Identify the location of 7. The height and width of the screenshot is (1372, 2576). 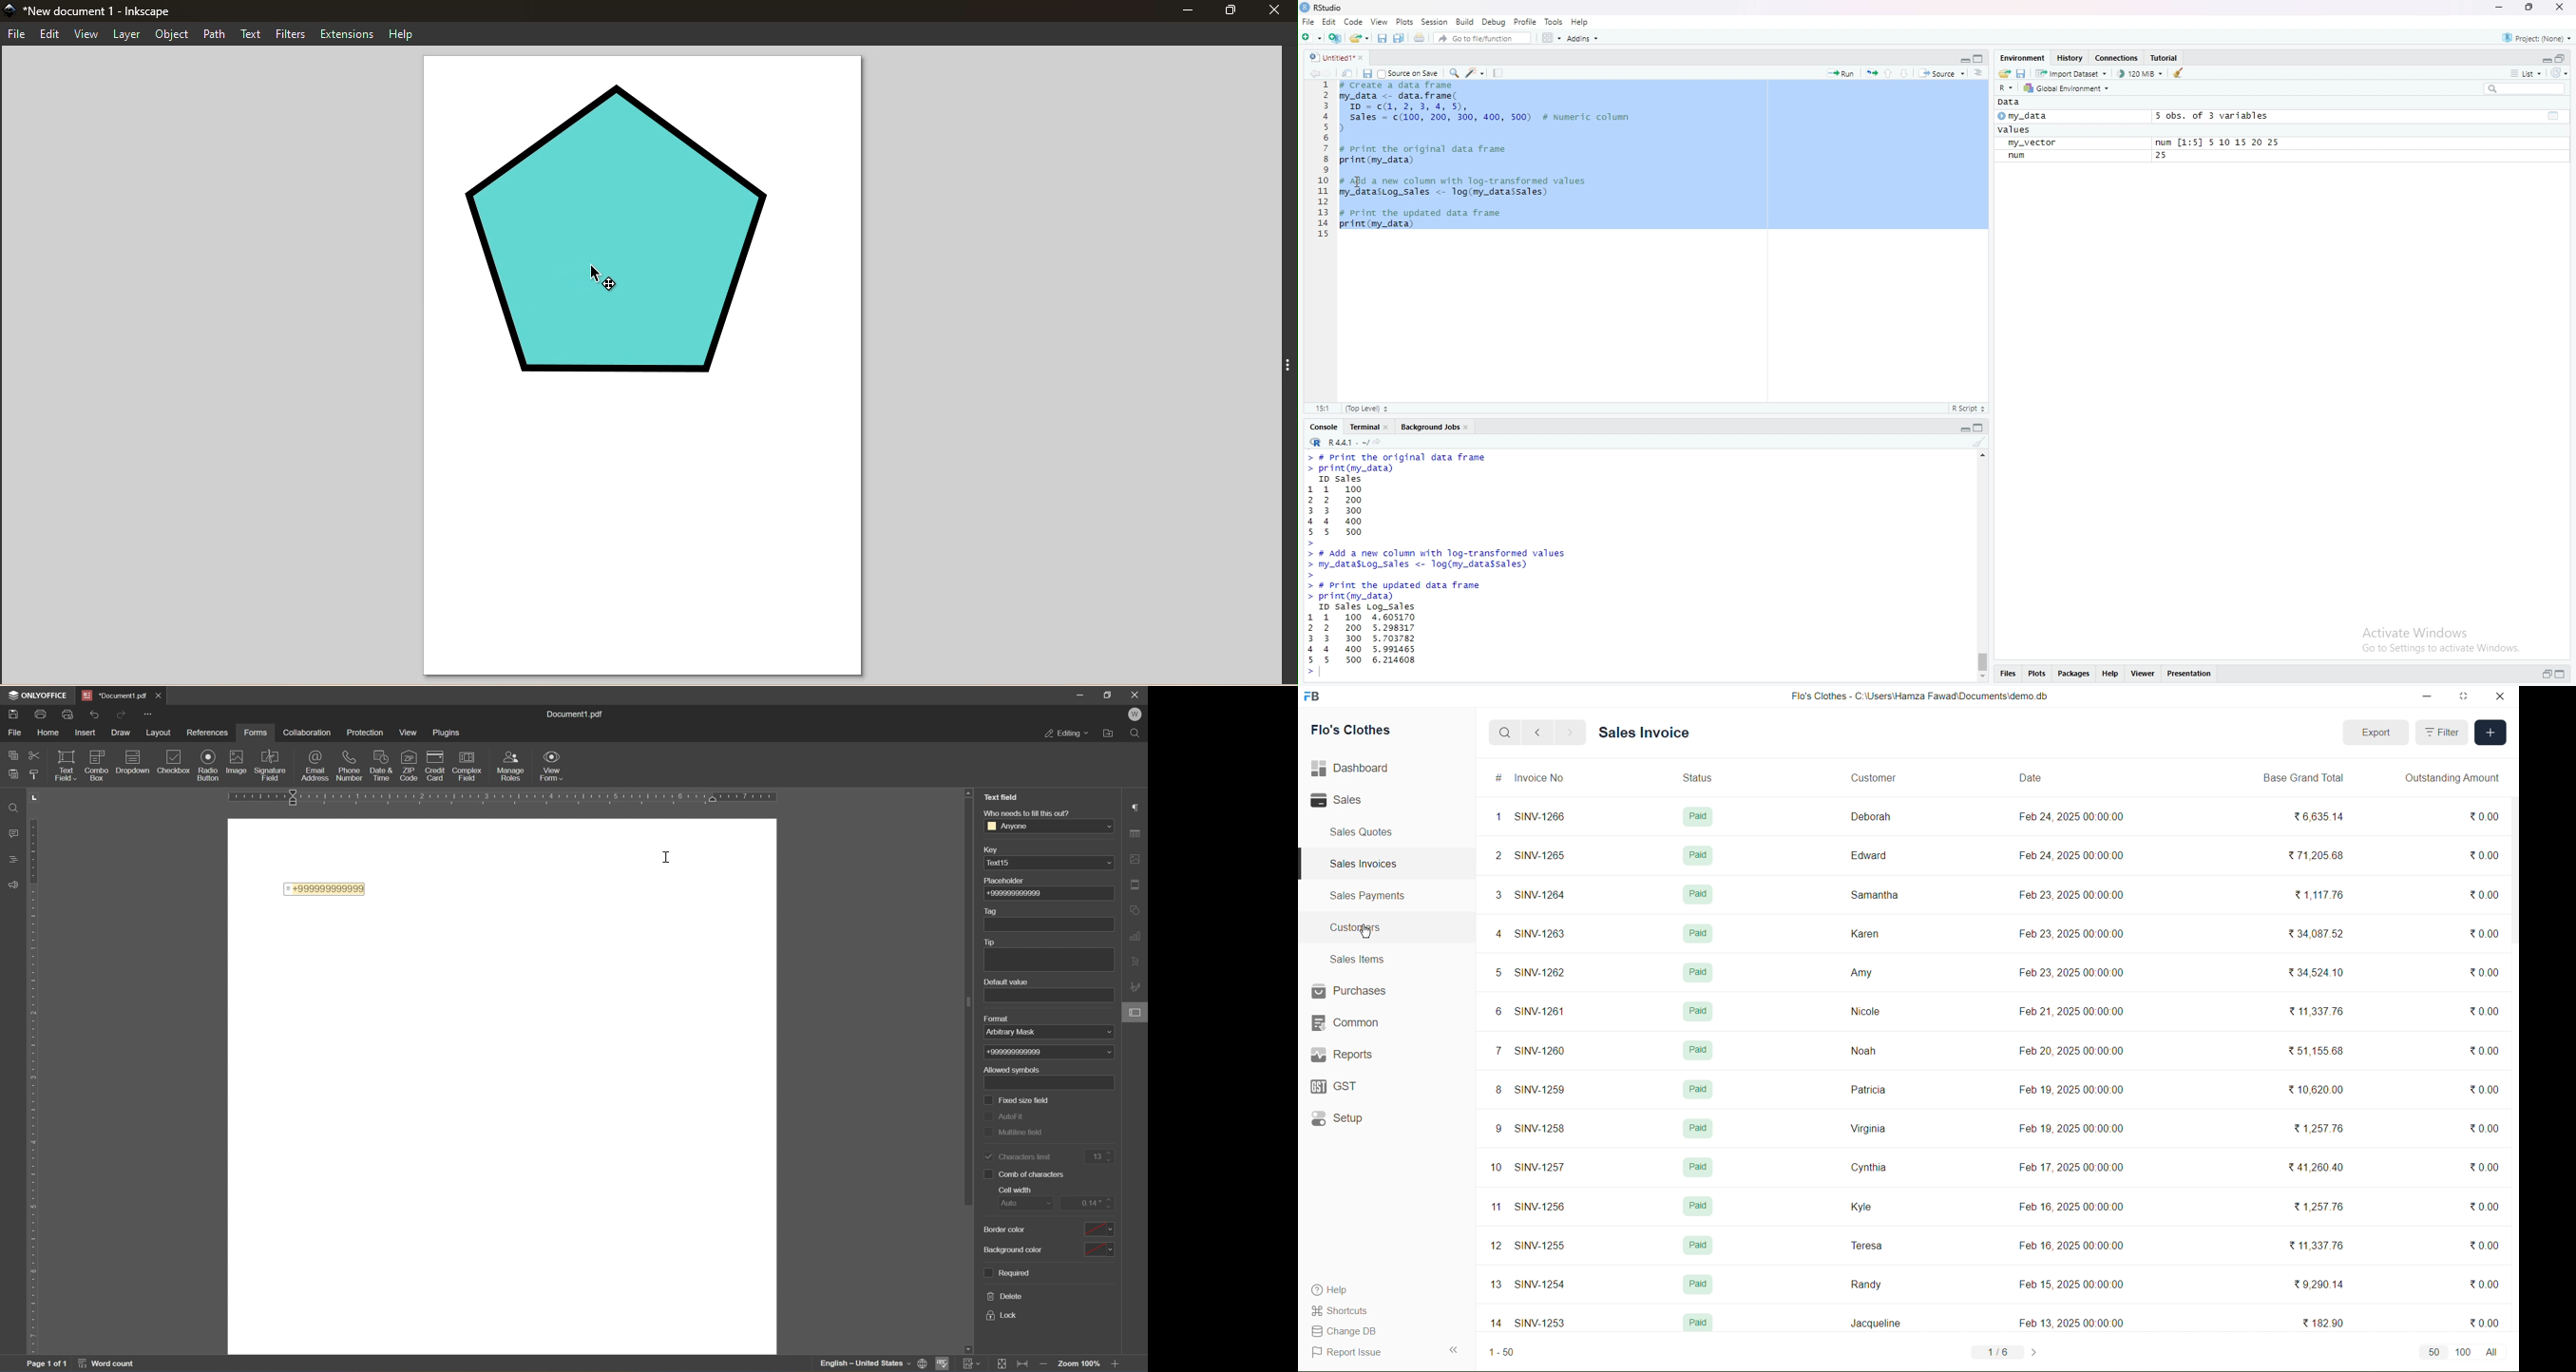
(1493, 1049).